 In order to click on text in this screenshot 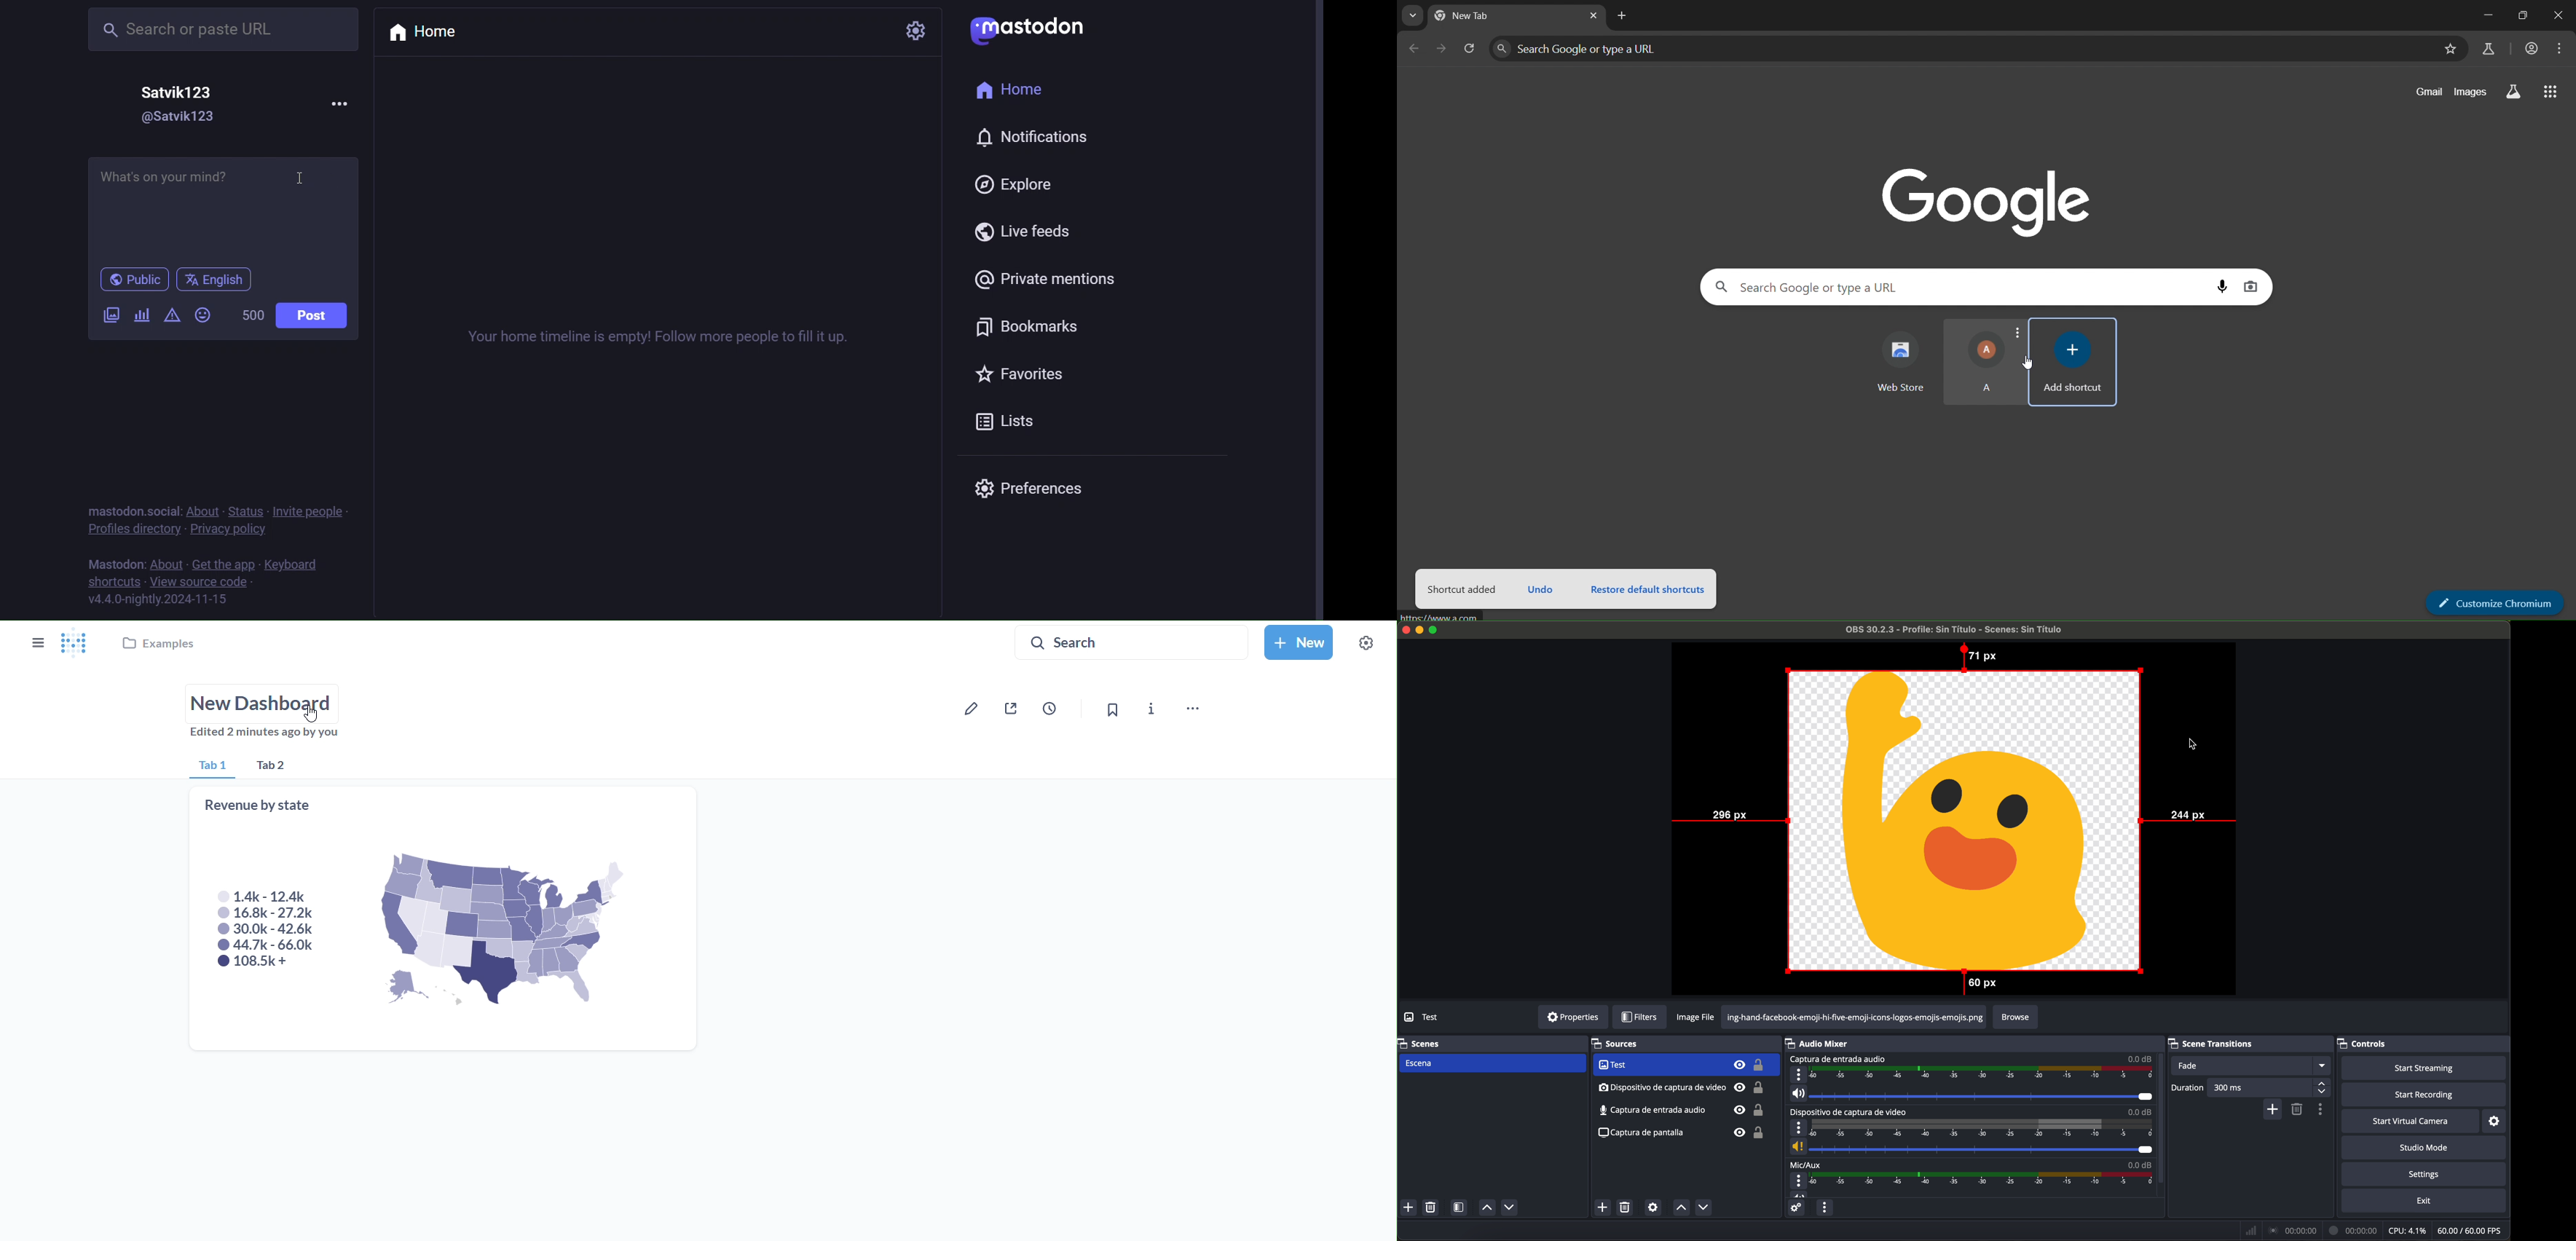, I will do `click(133, 511)`.